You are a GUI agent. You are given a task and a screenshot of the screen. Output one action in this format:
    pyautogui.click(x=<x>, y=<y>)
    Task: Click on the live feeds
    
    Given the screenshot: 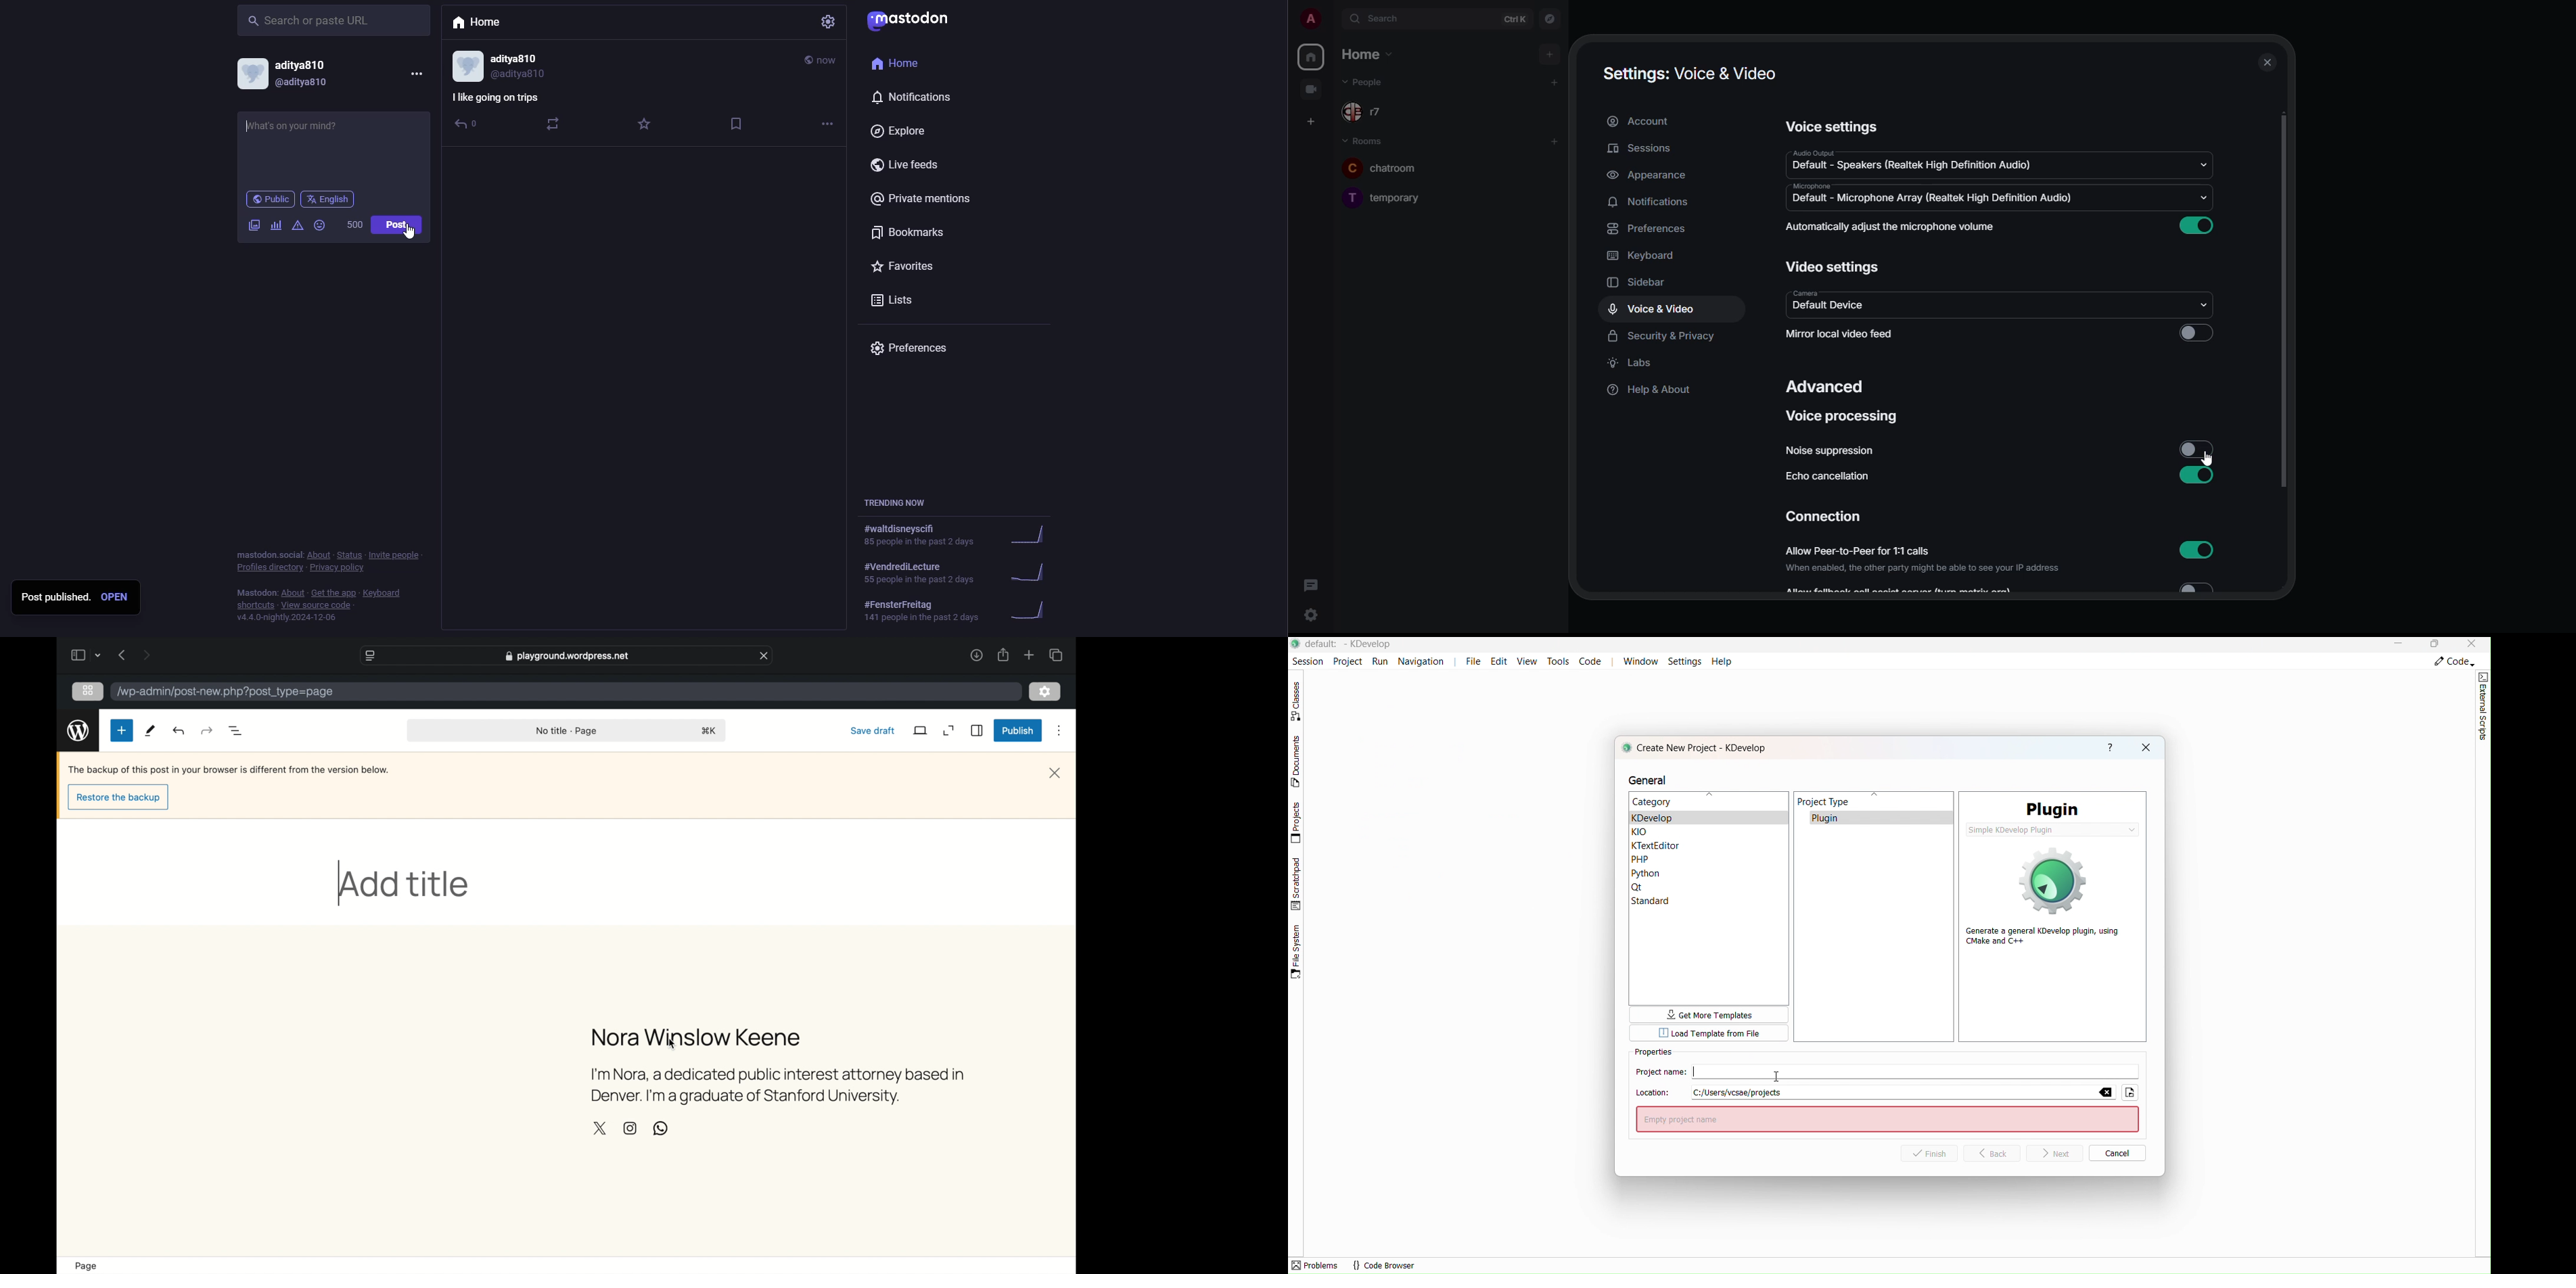 What is the action you would take?
    pyautogui.click(x=912, y=166)
    